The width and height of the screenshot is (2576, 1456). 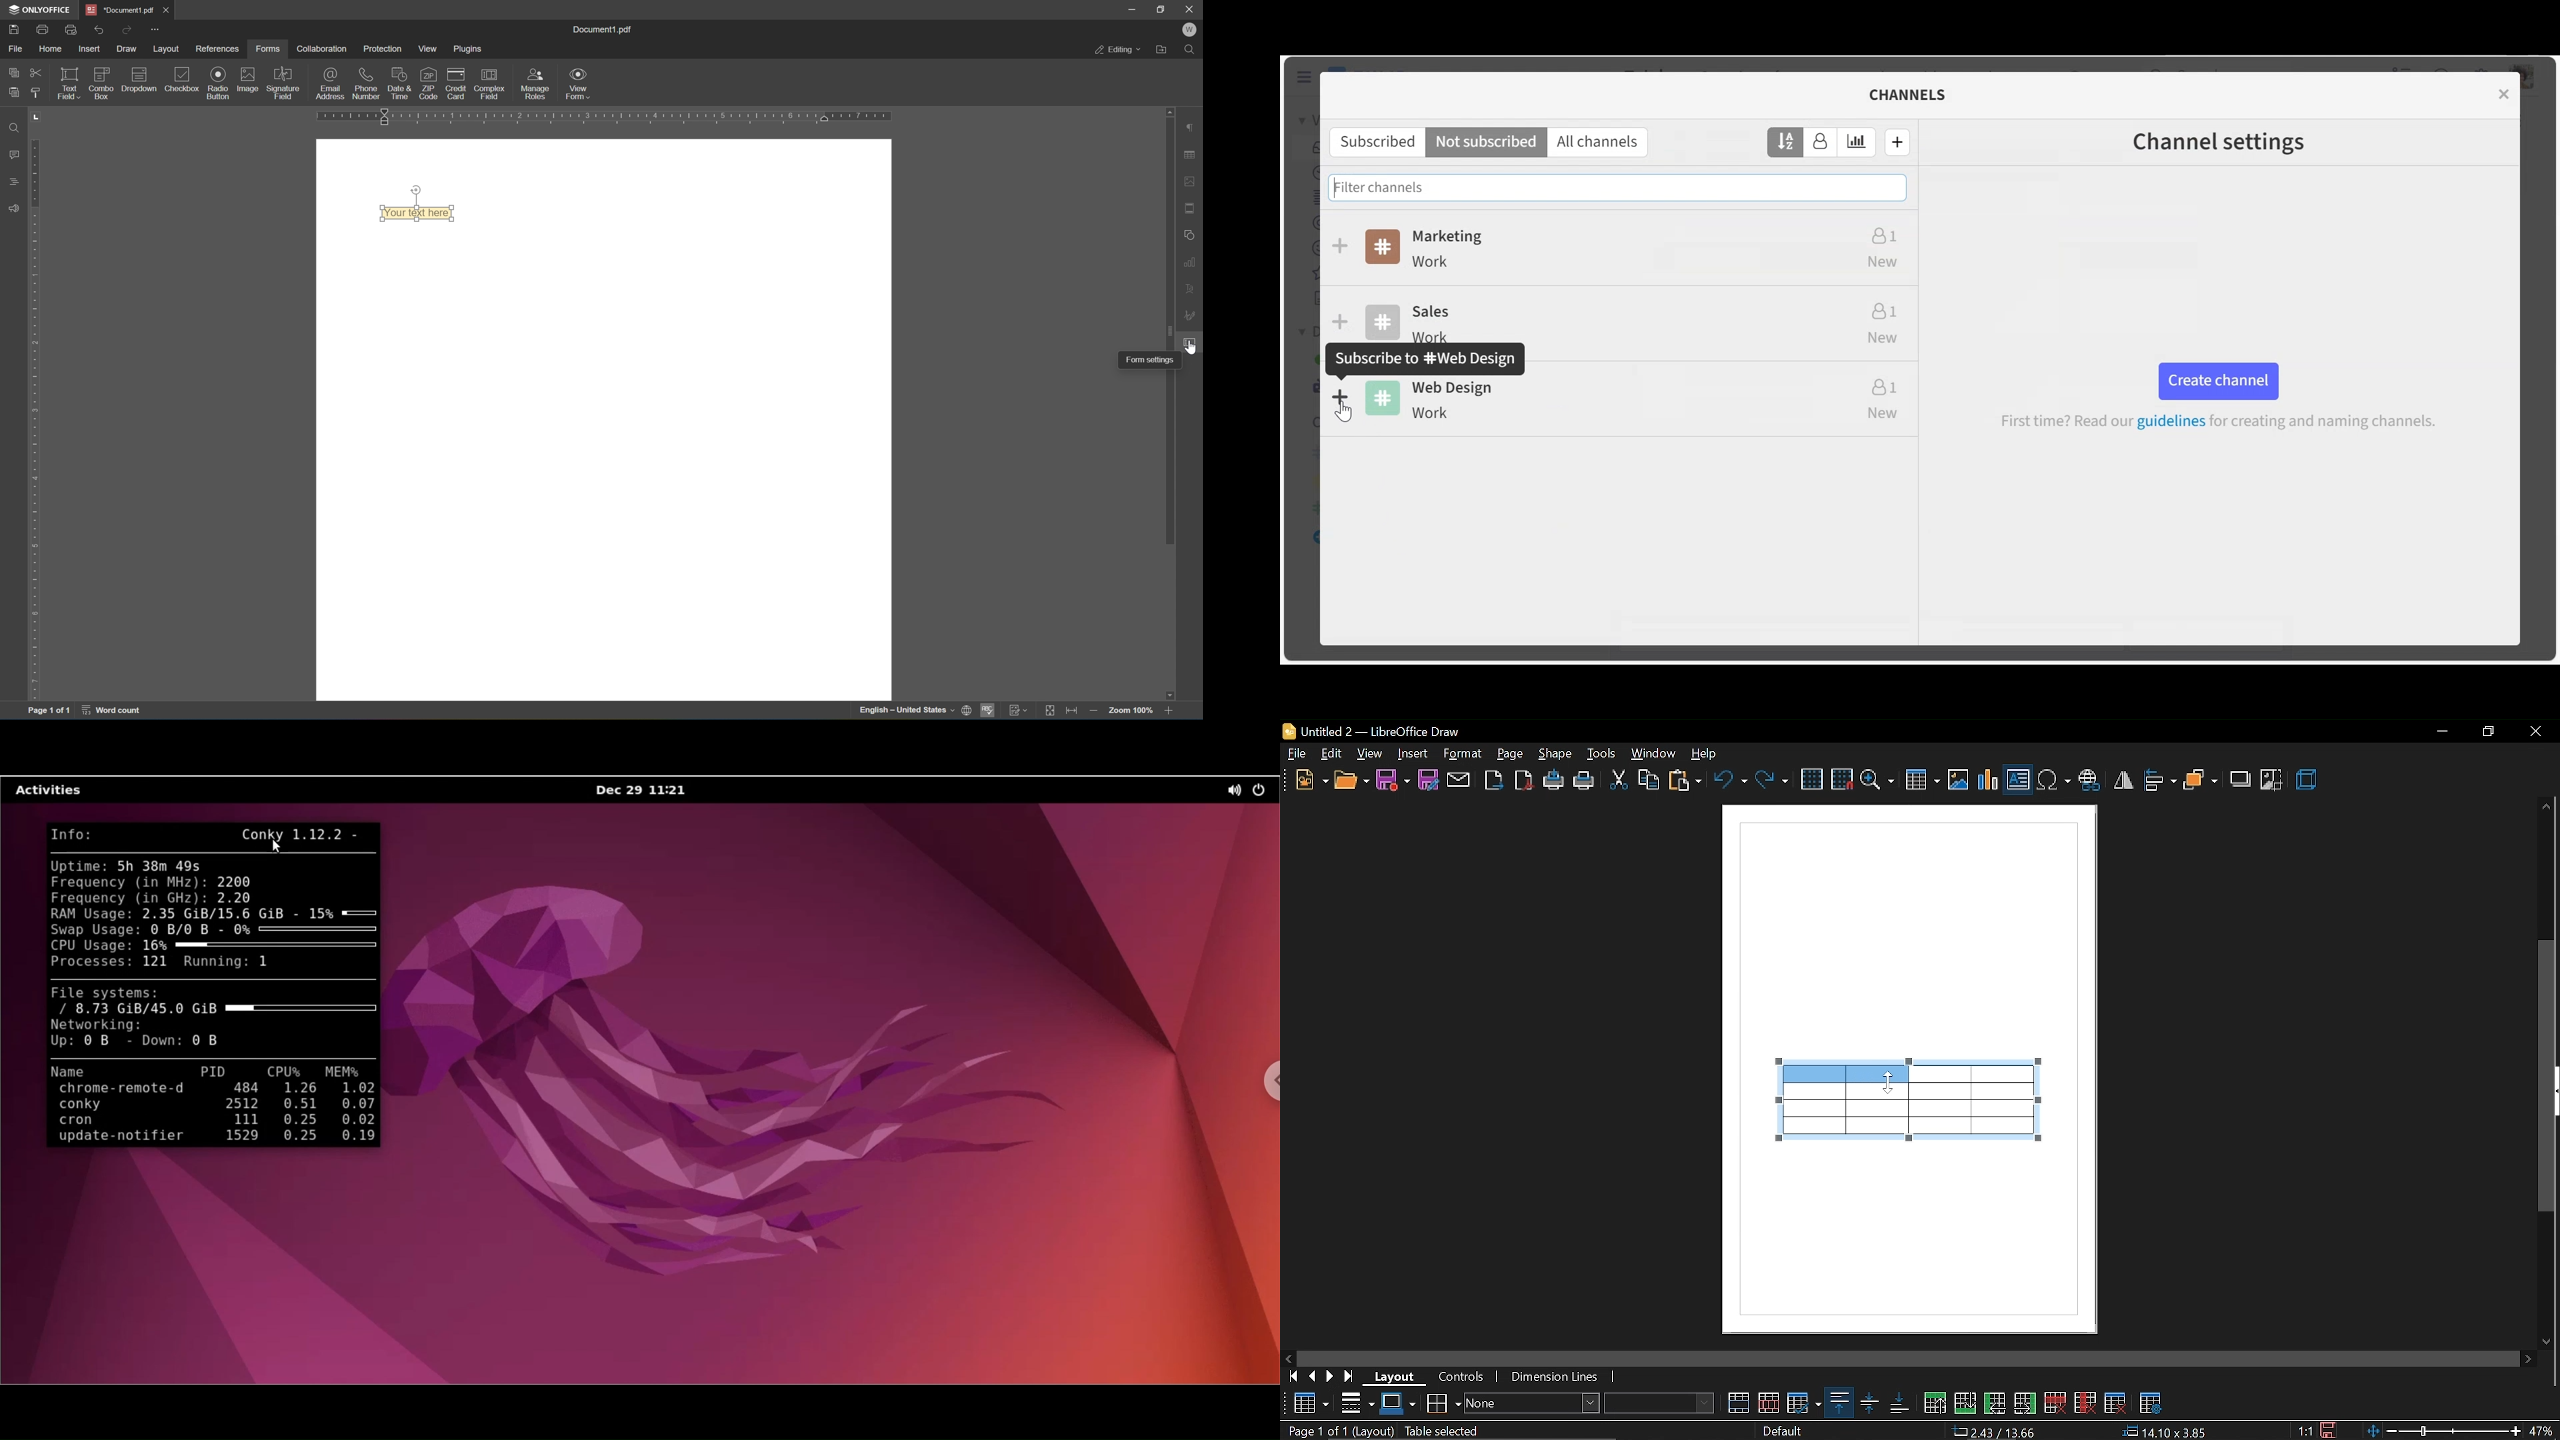 What do you see at coordinates (1995, 1403) in the screenshot?
I see `insert column before` at bounding box center [1995, 1403].